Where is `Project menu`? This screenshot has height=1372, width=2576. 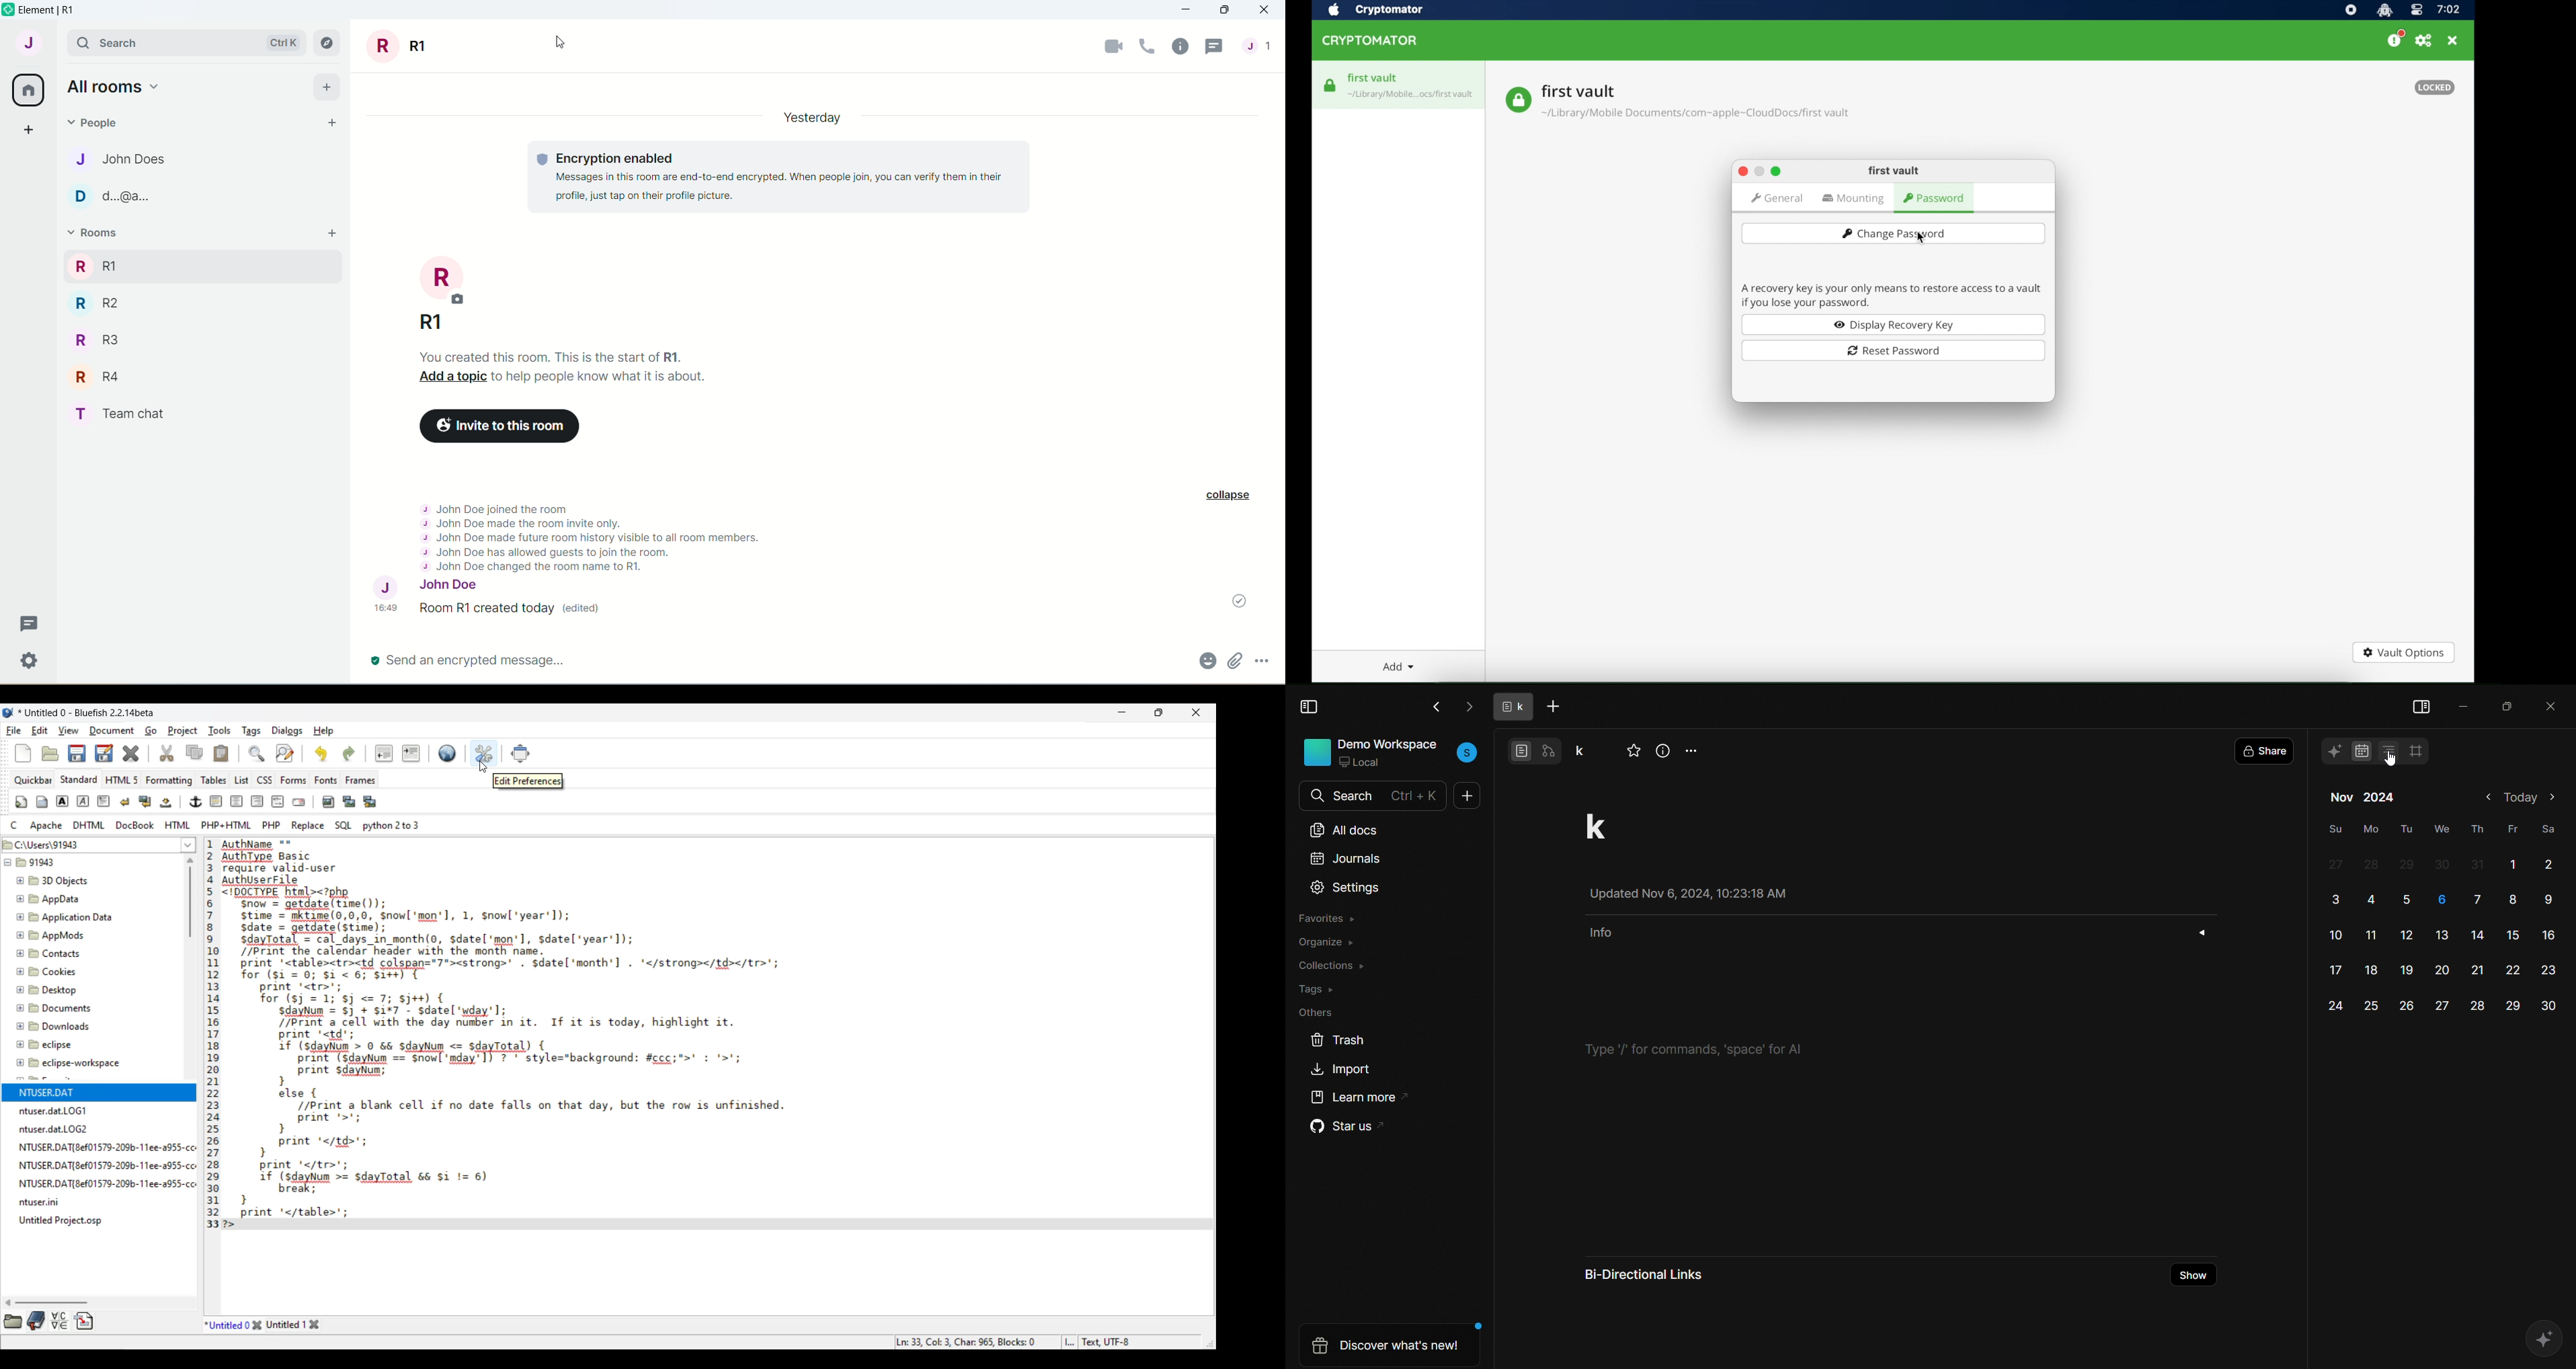 Project menu is located at coordinates (182, 731).